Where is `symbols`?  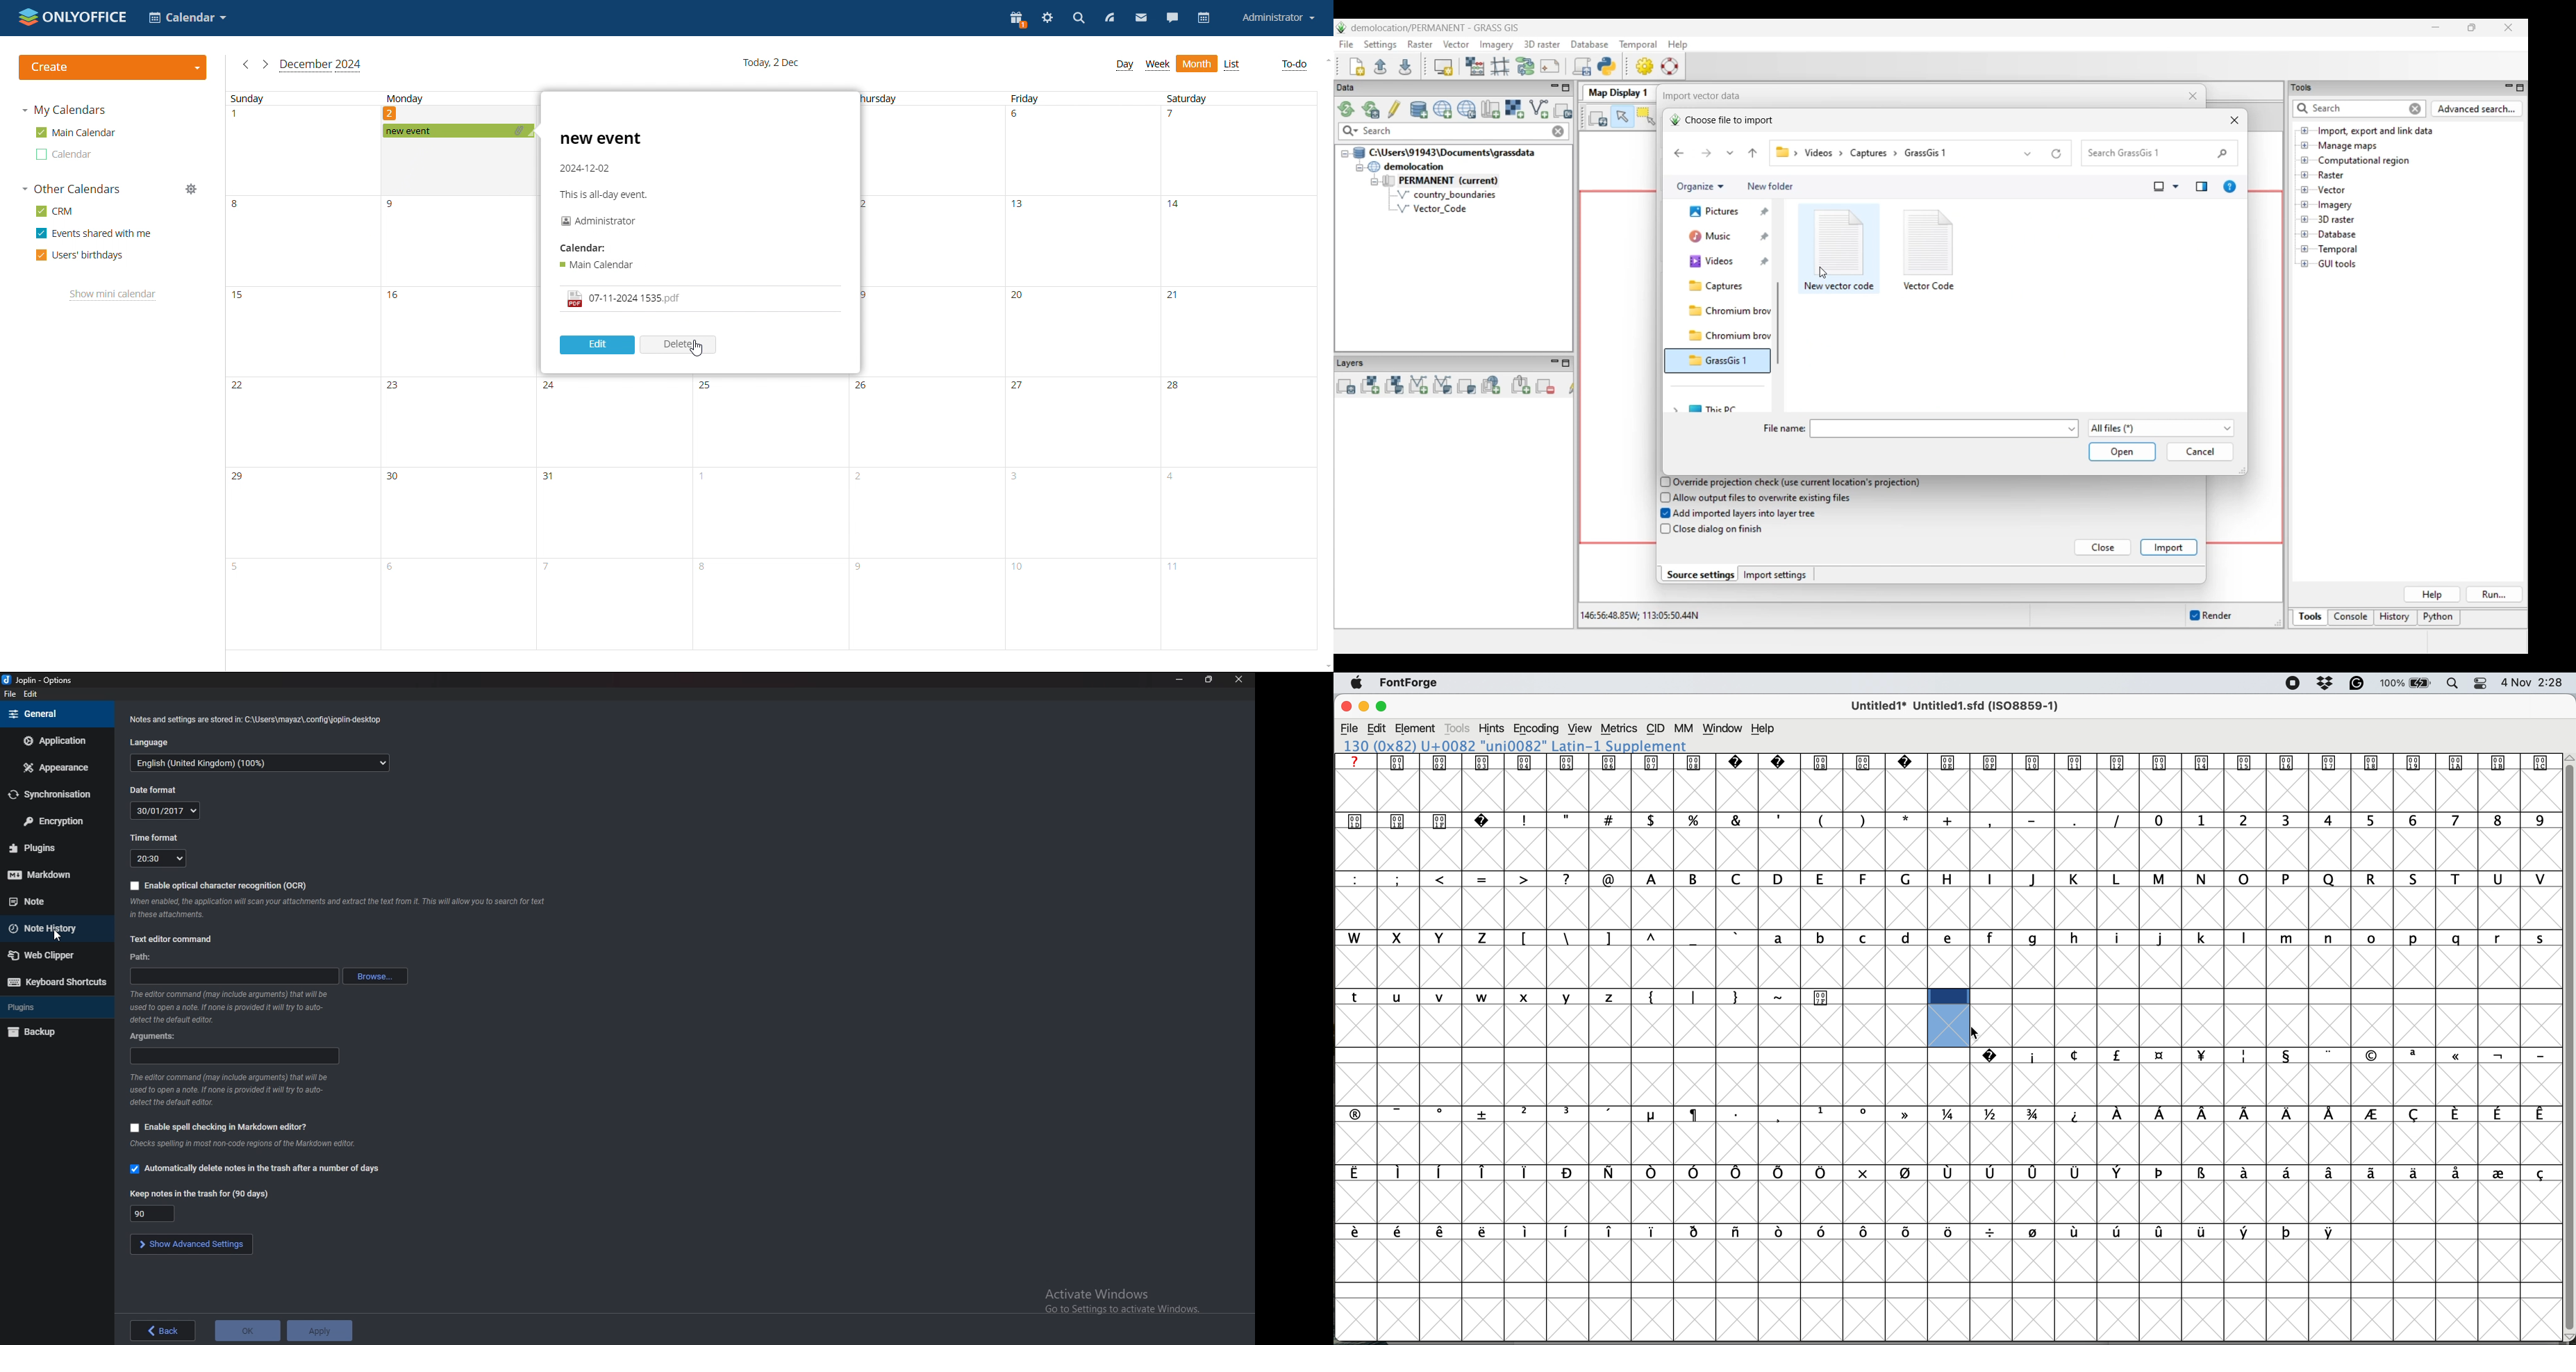 symbols is located at coordinates (2266, 1056).